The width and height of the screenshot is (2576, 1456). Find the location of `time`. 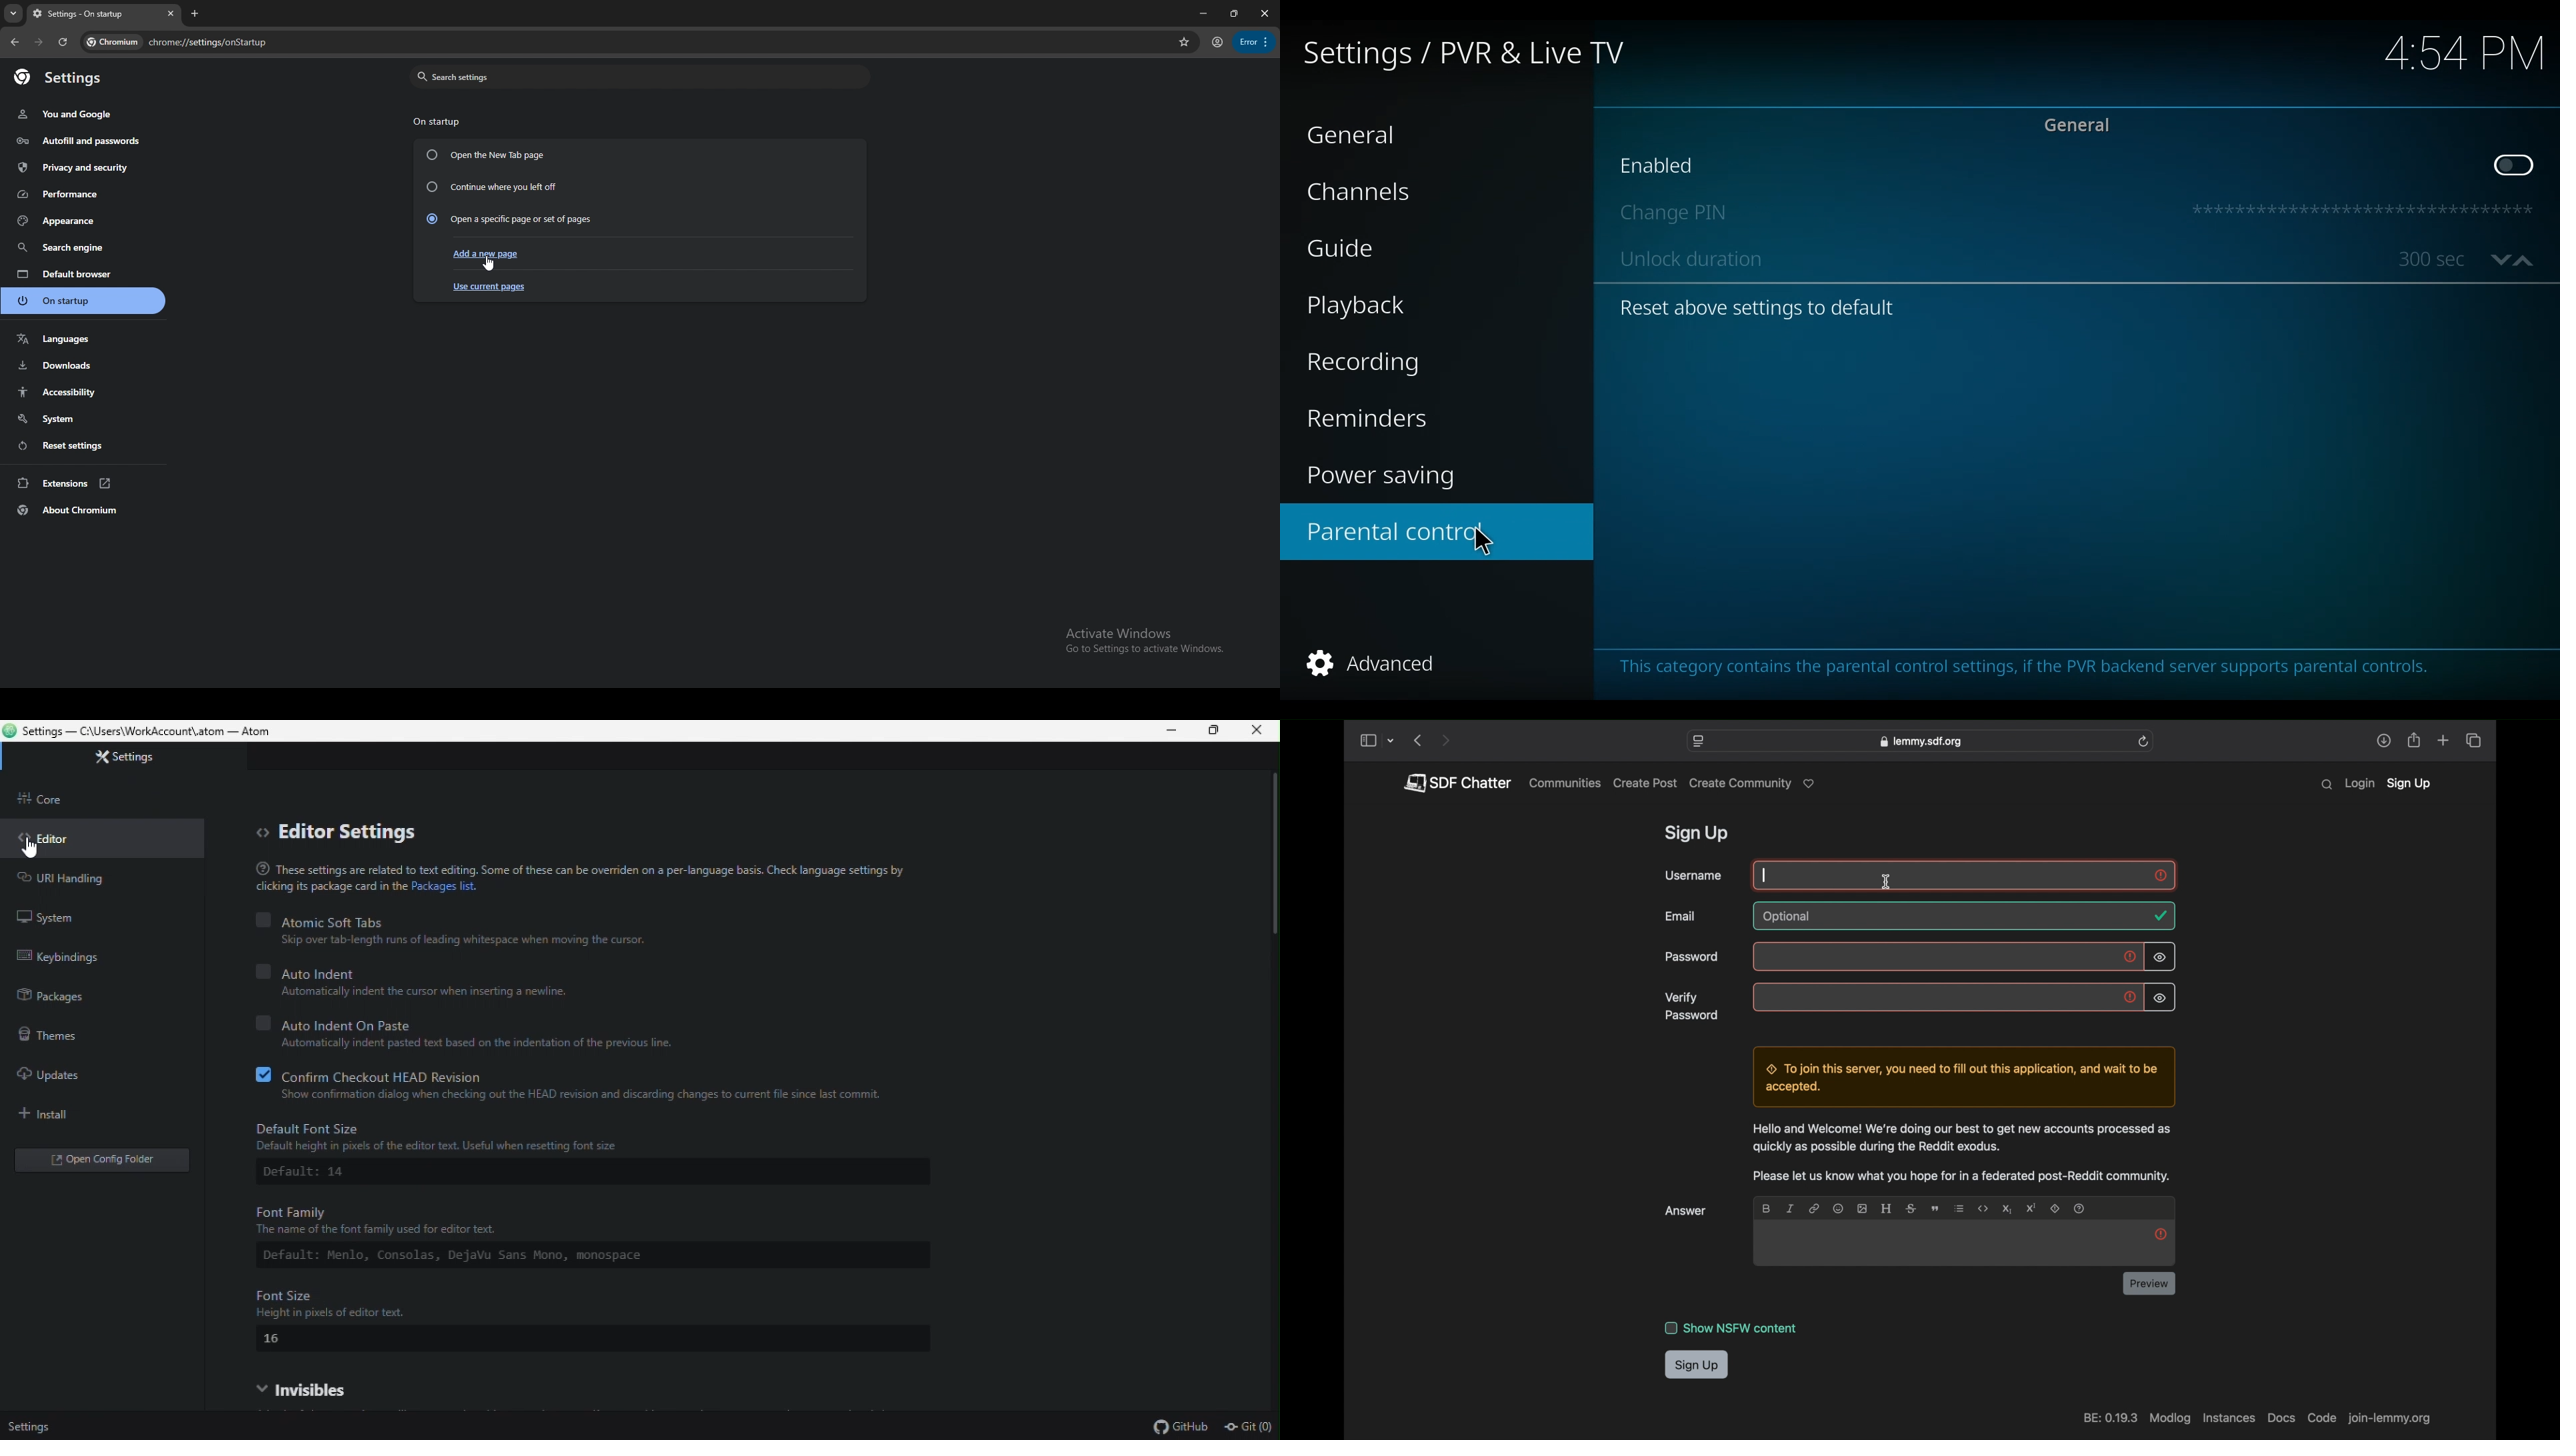

time is located at coordinates (2458, 55).